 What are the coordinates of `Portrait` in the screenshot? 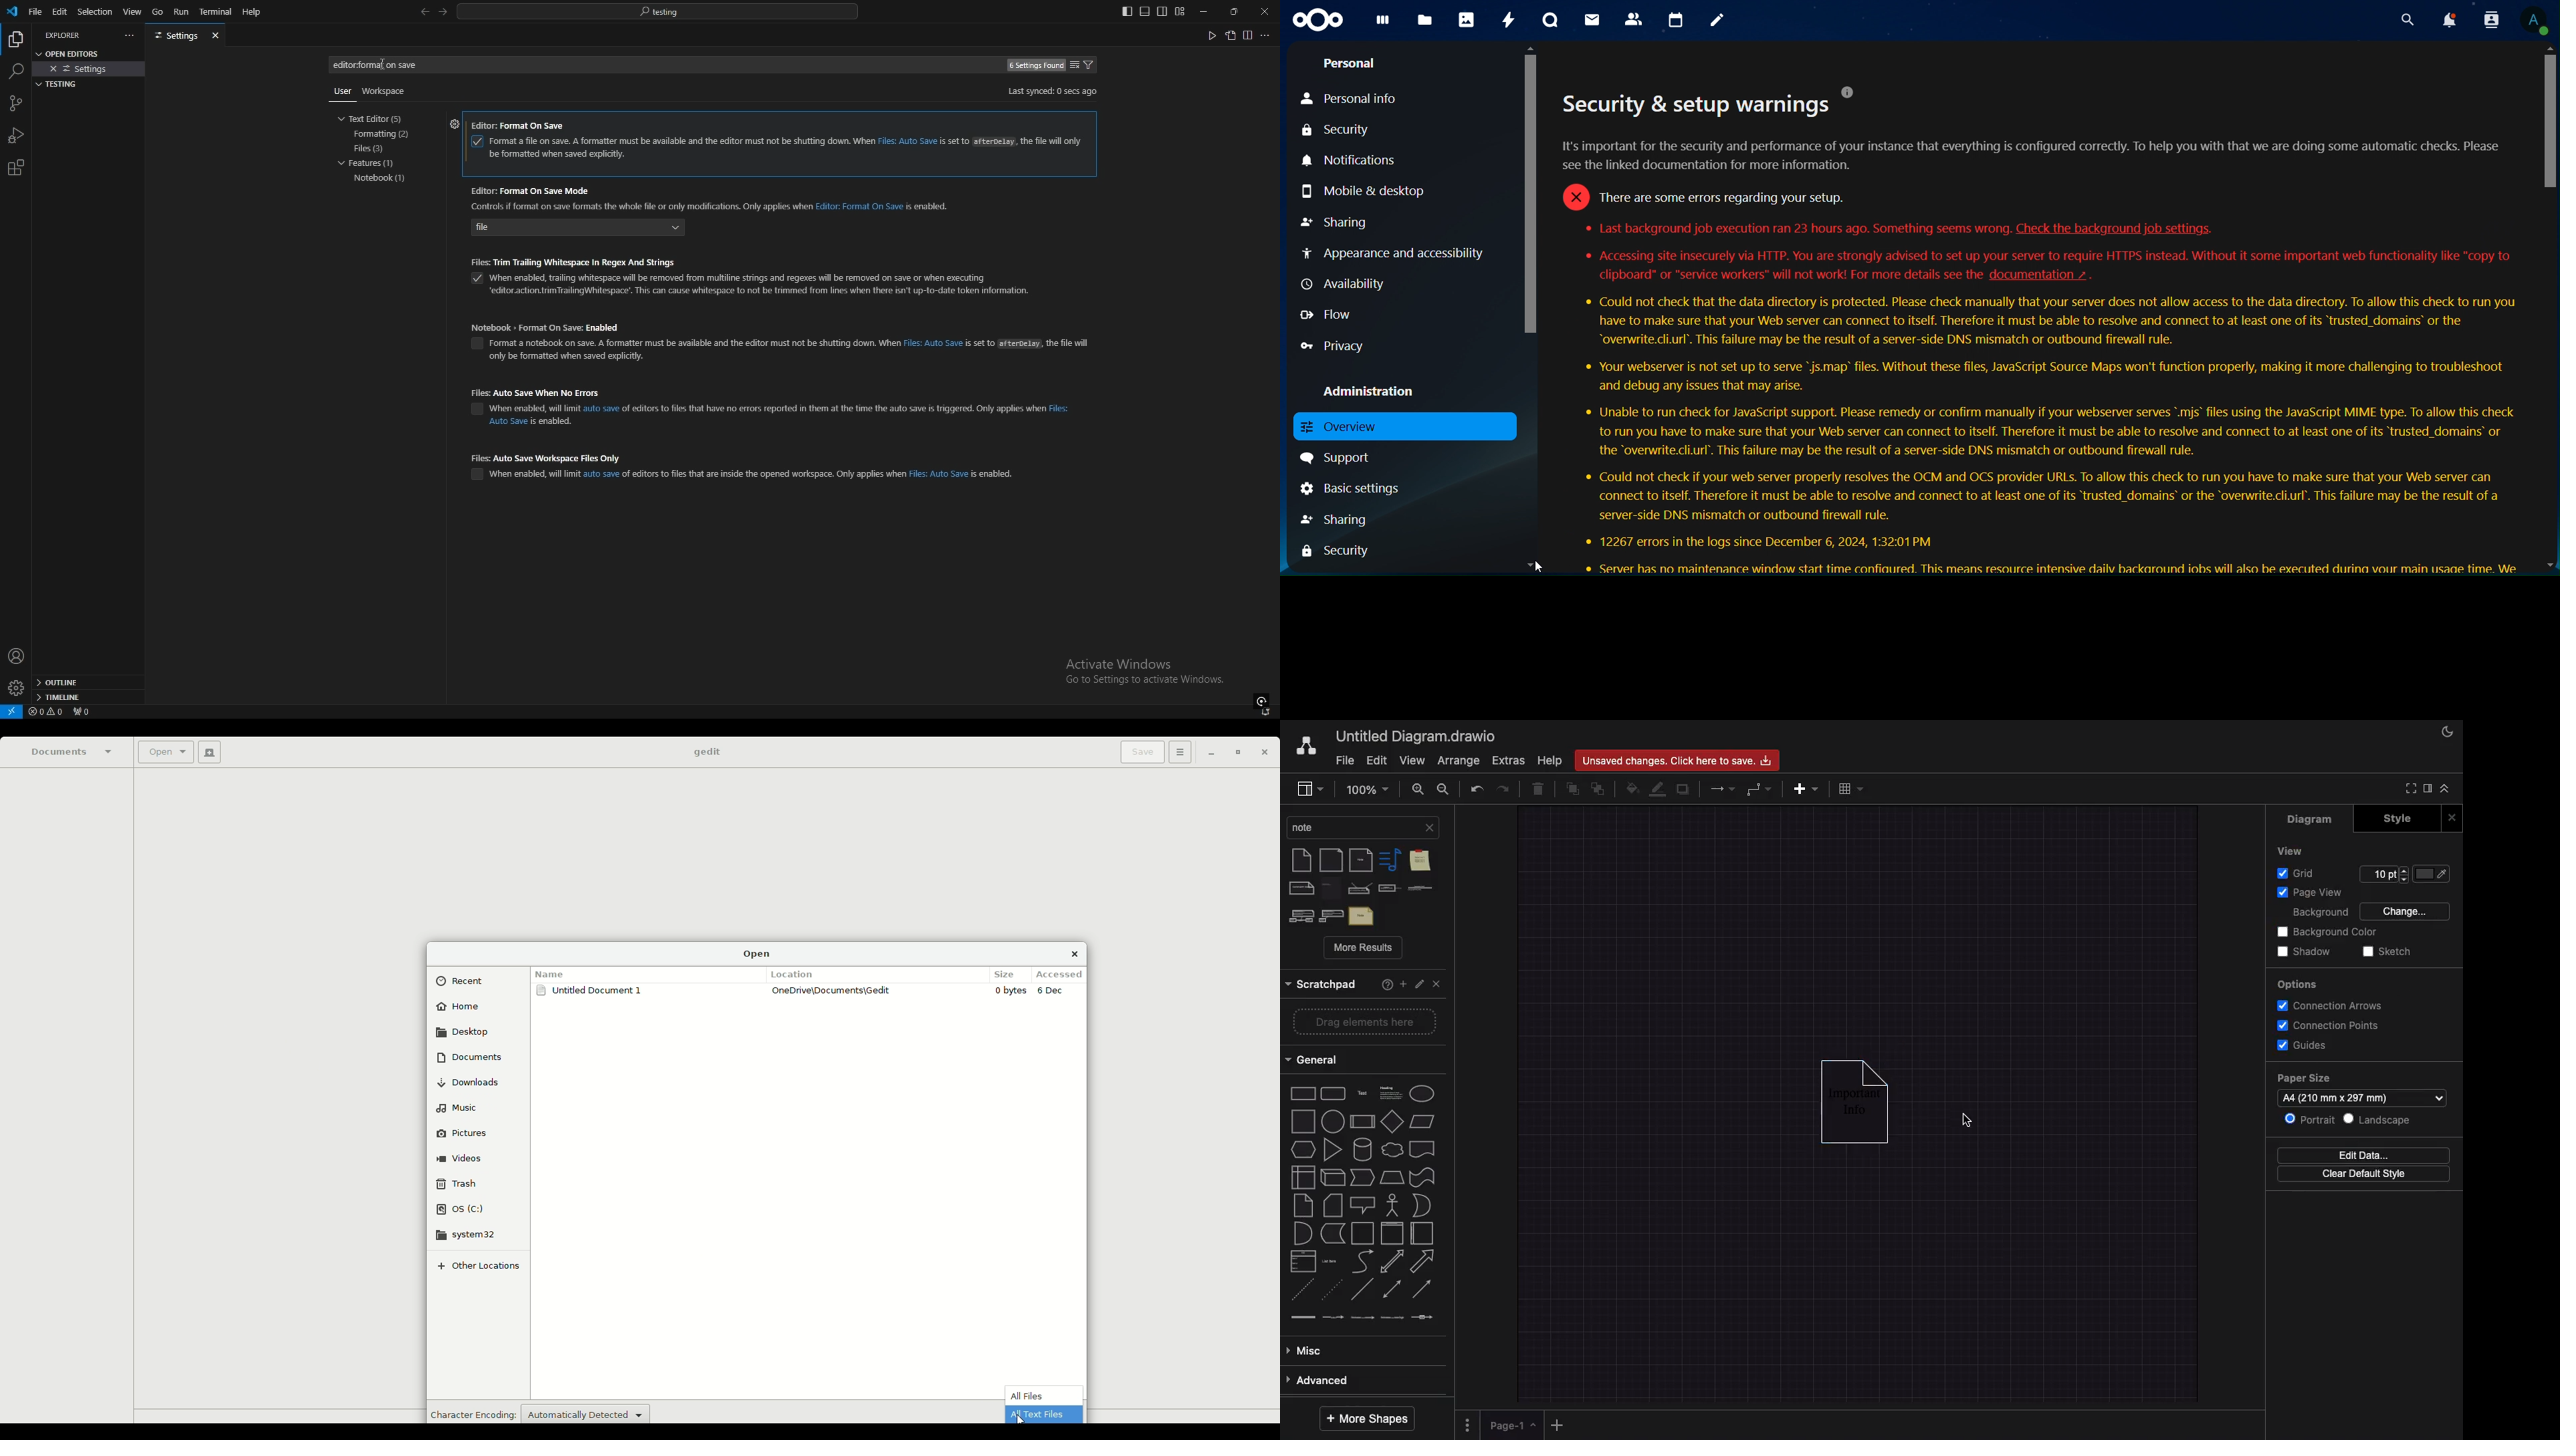 It's located at (2308, 1119).